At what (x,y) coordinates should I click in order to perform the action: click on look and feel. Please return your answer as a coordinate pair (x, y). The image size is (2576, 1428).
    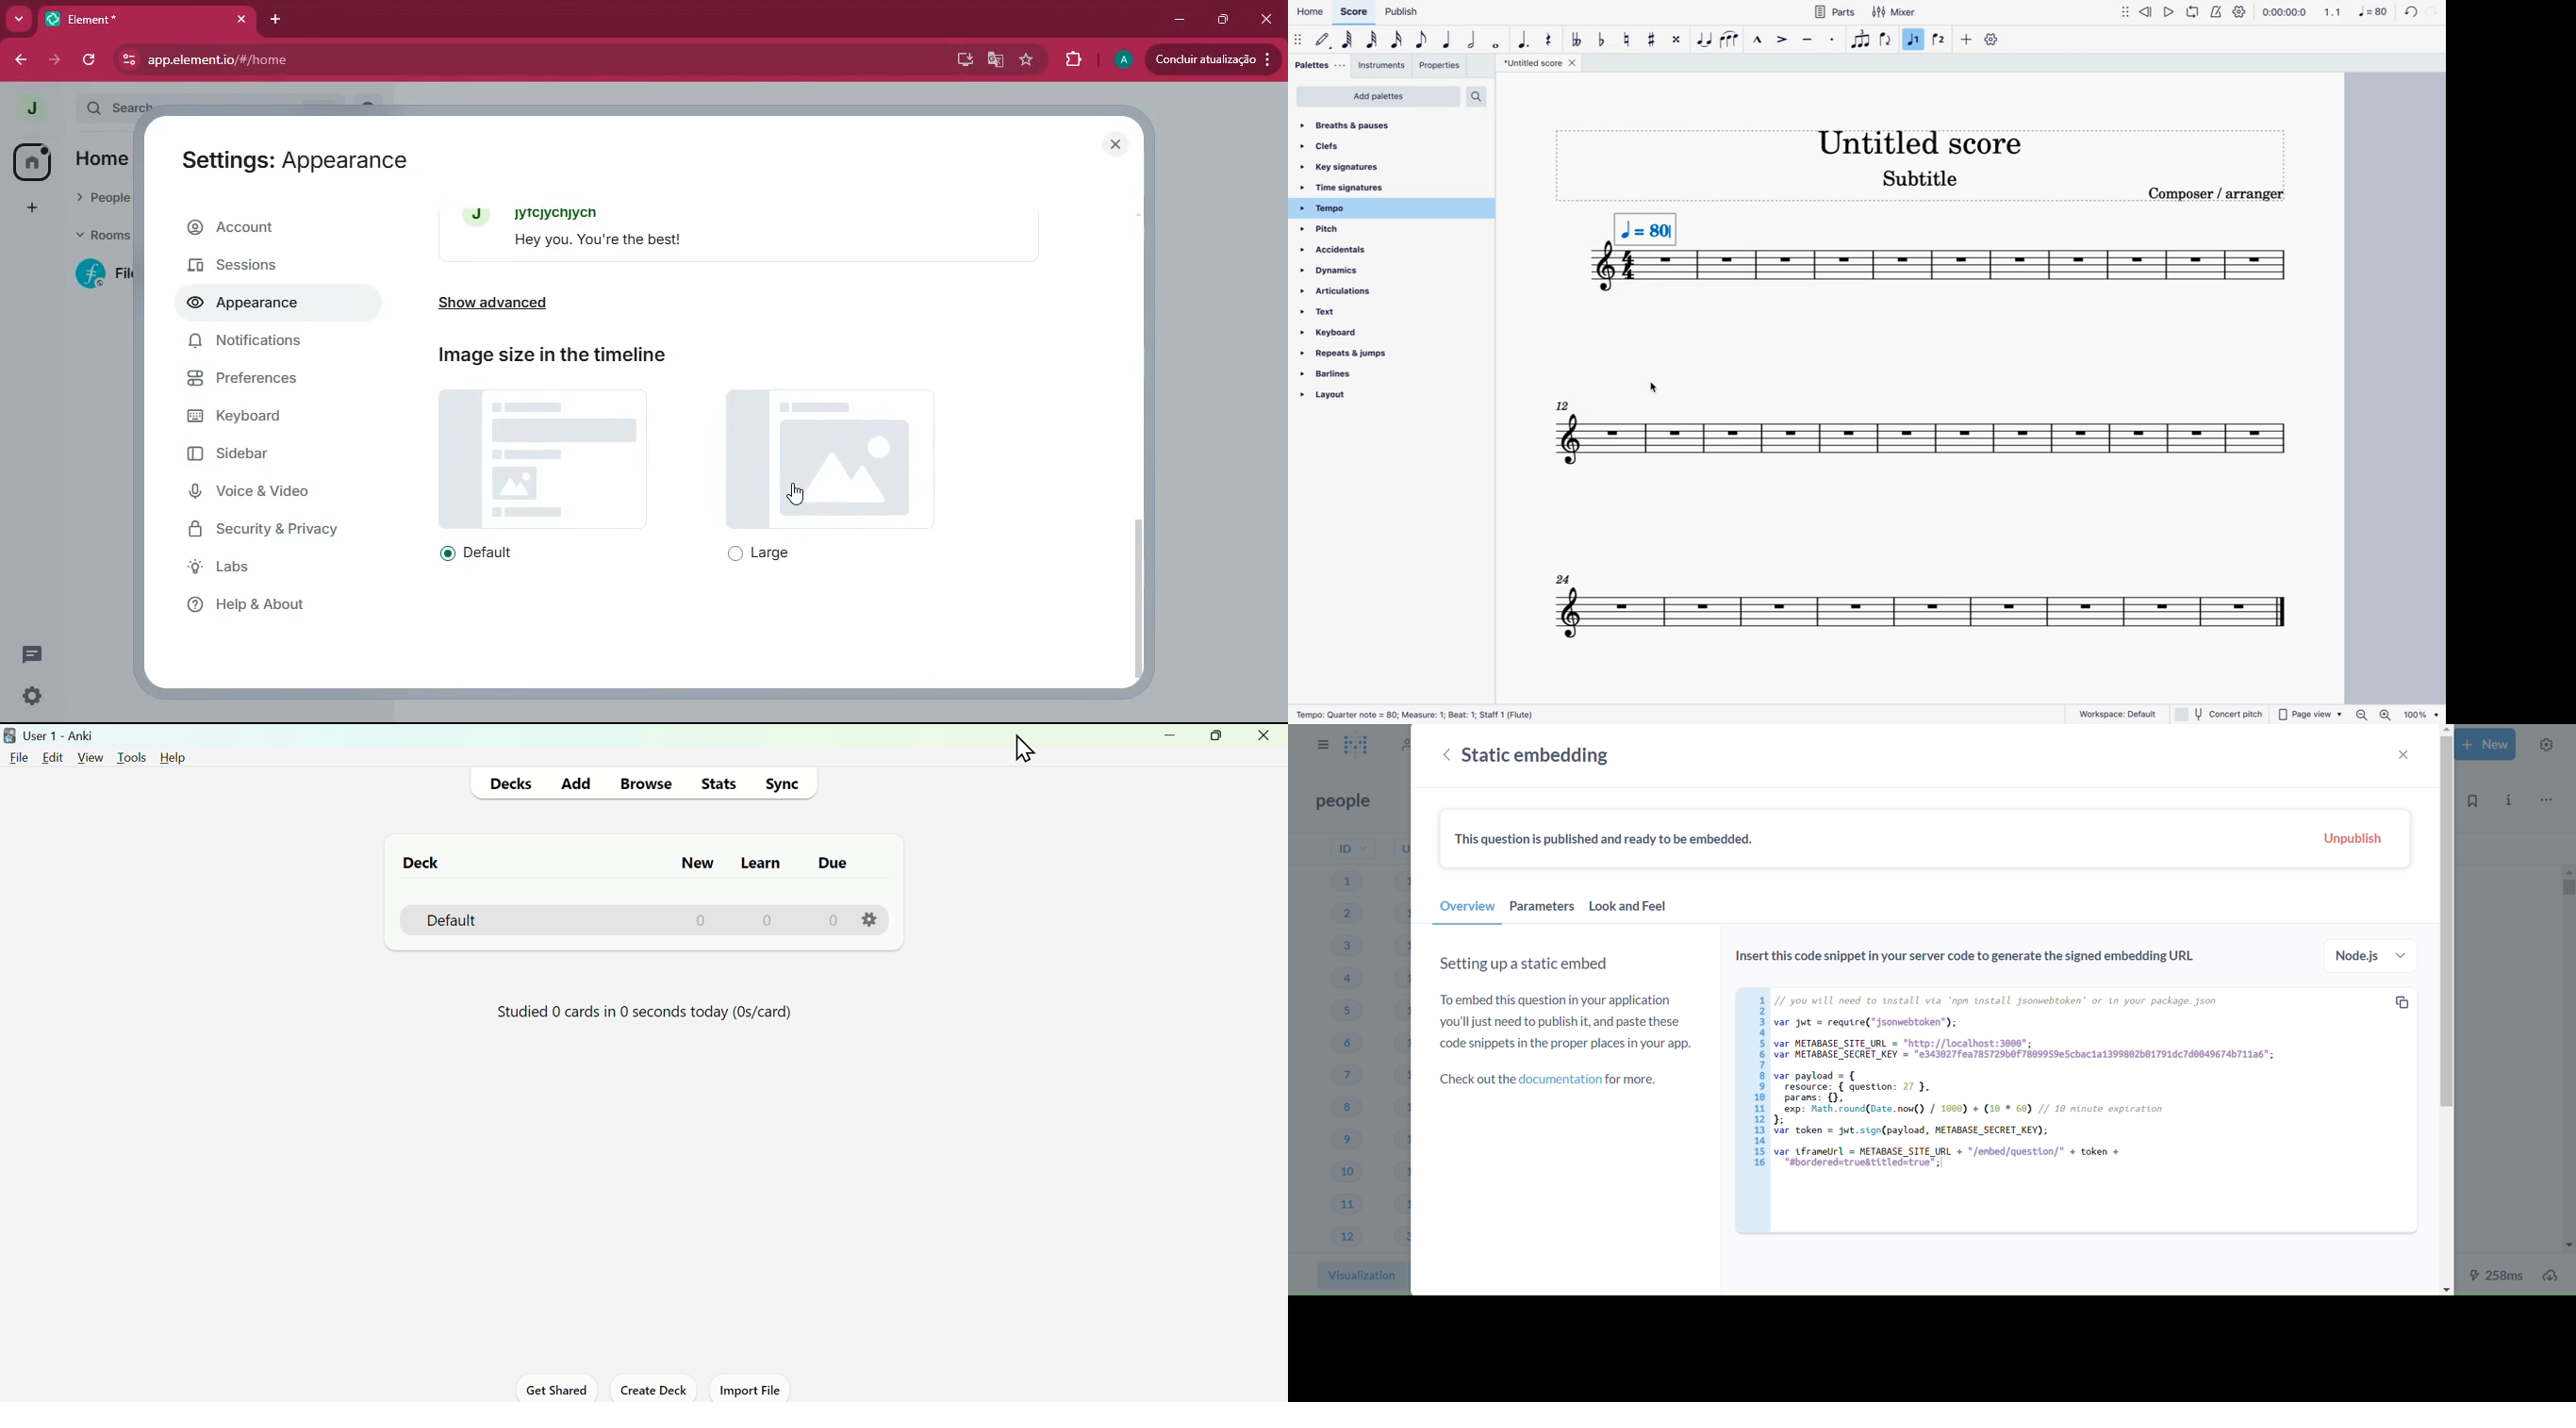
    Looking at the image, I should click on (1637, 910).